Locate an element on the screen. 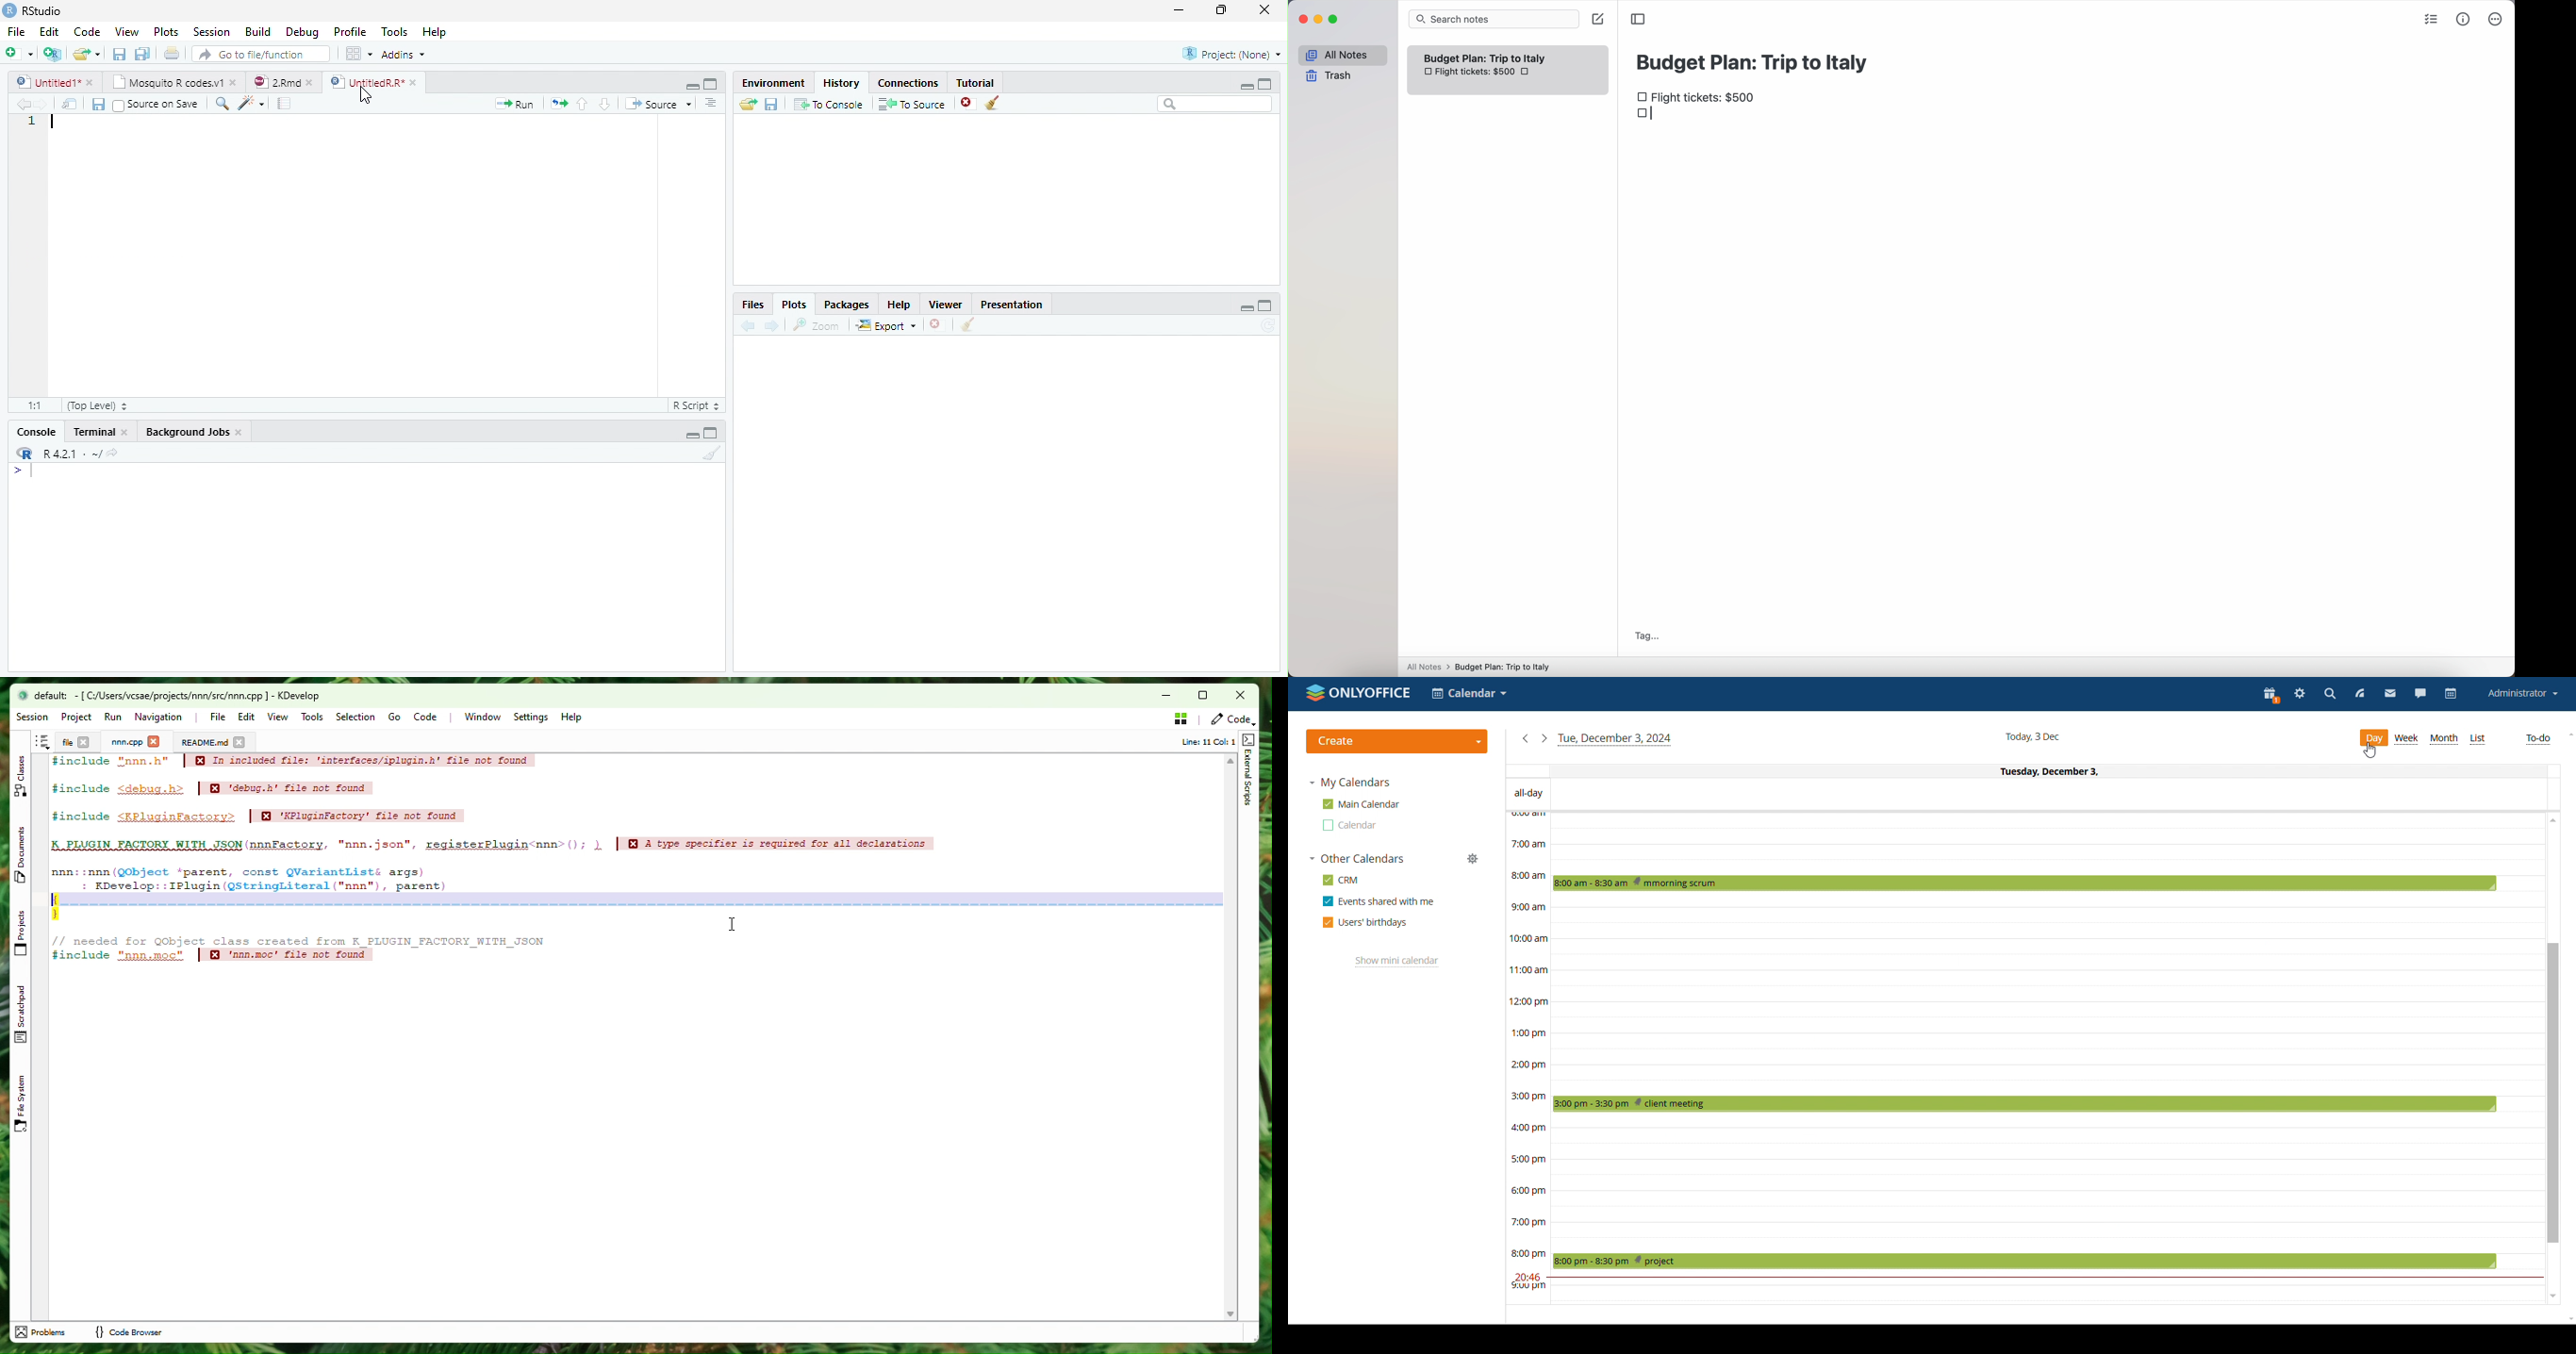  Clear console is located at coordinates (711, 454).